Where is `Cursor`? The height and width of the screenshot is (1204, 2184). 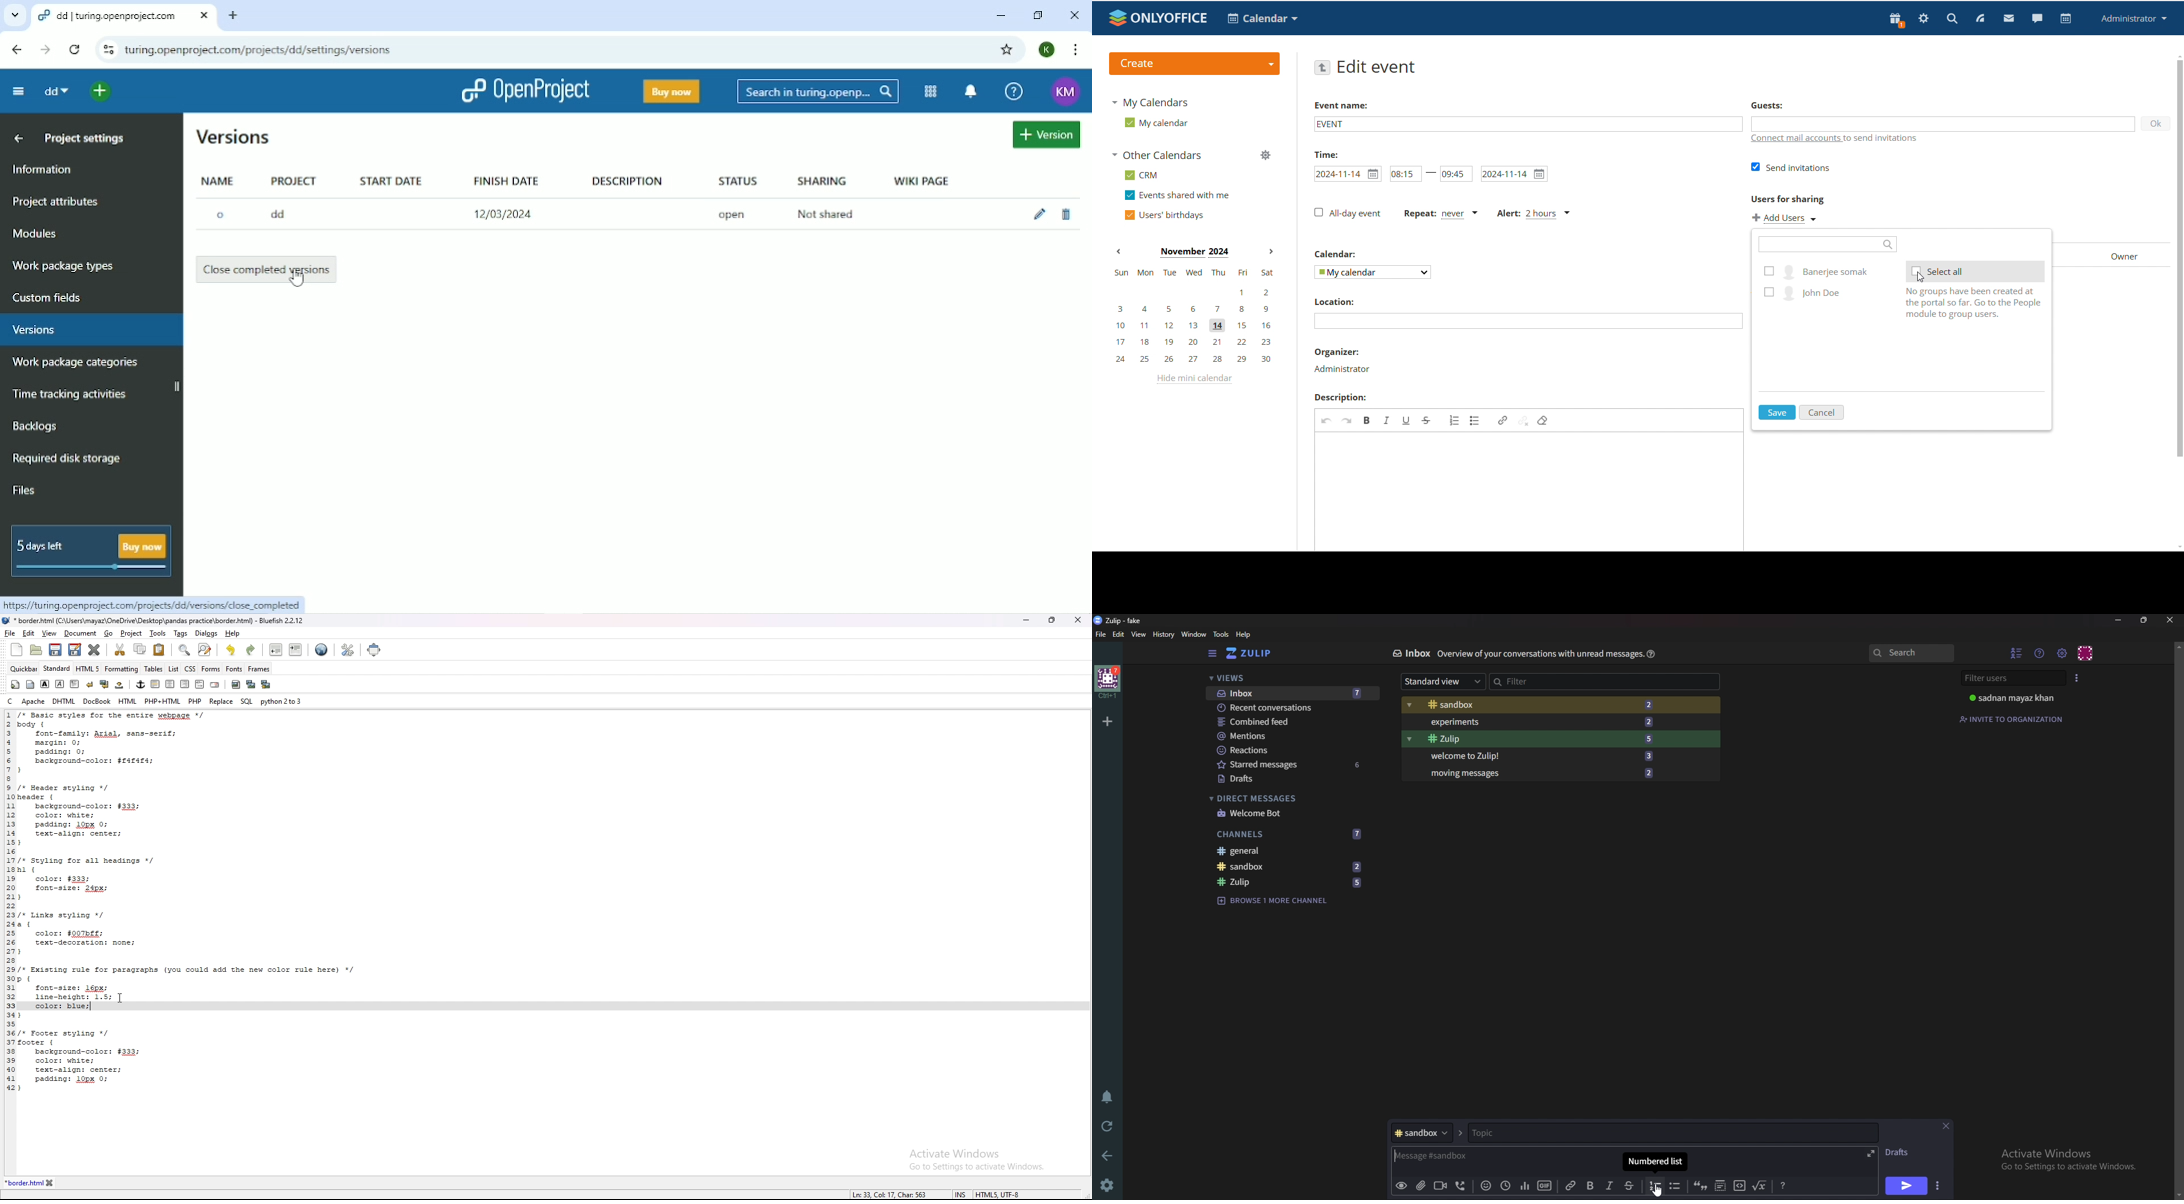 Cursor is located at coordinates (1658, 1191).